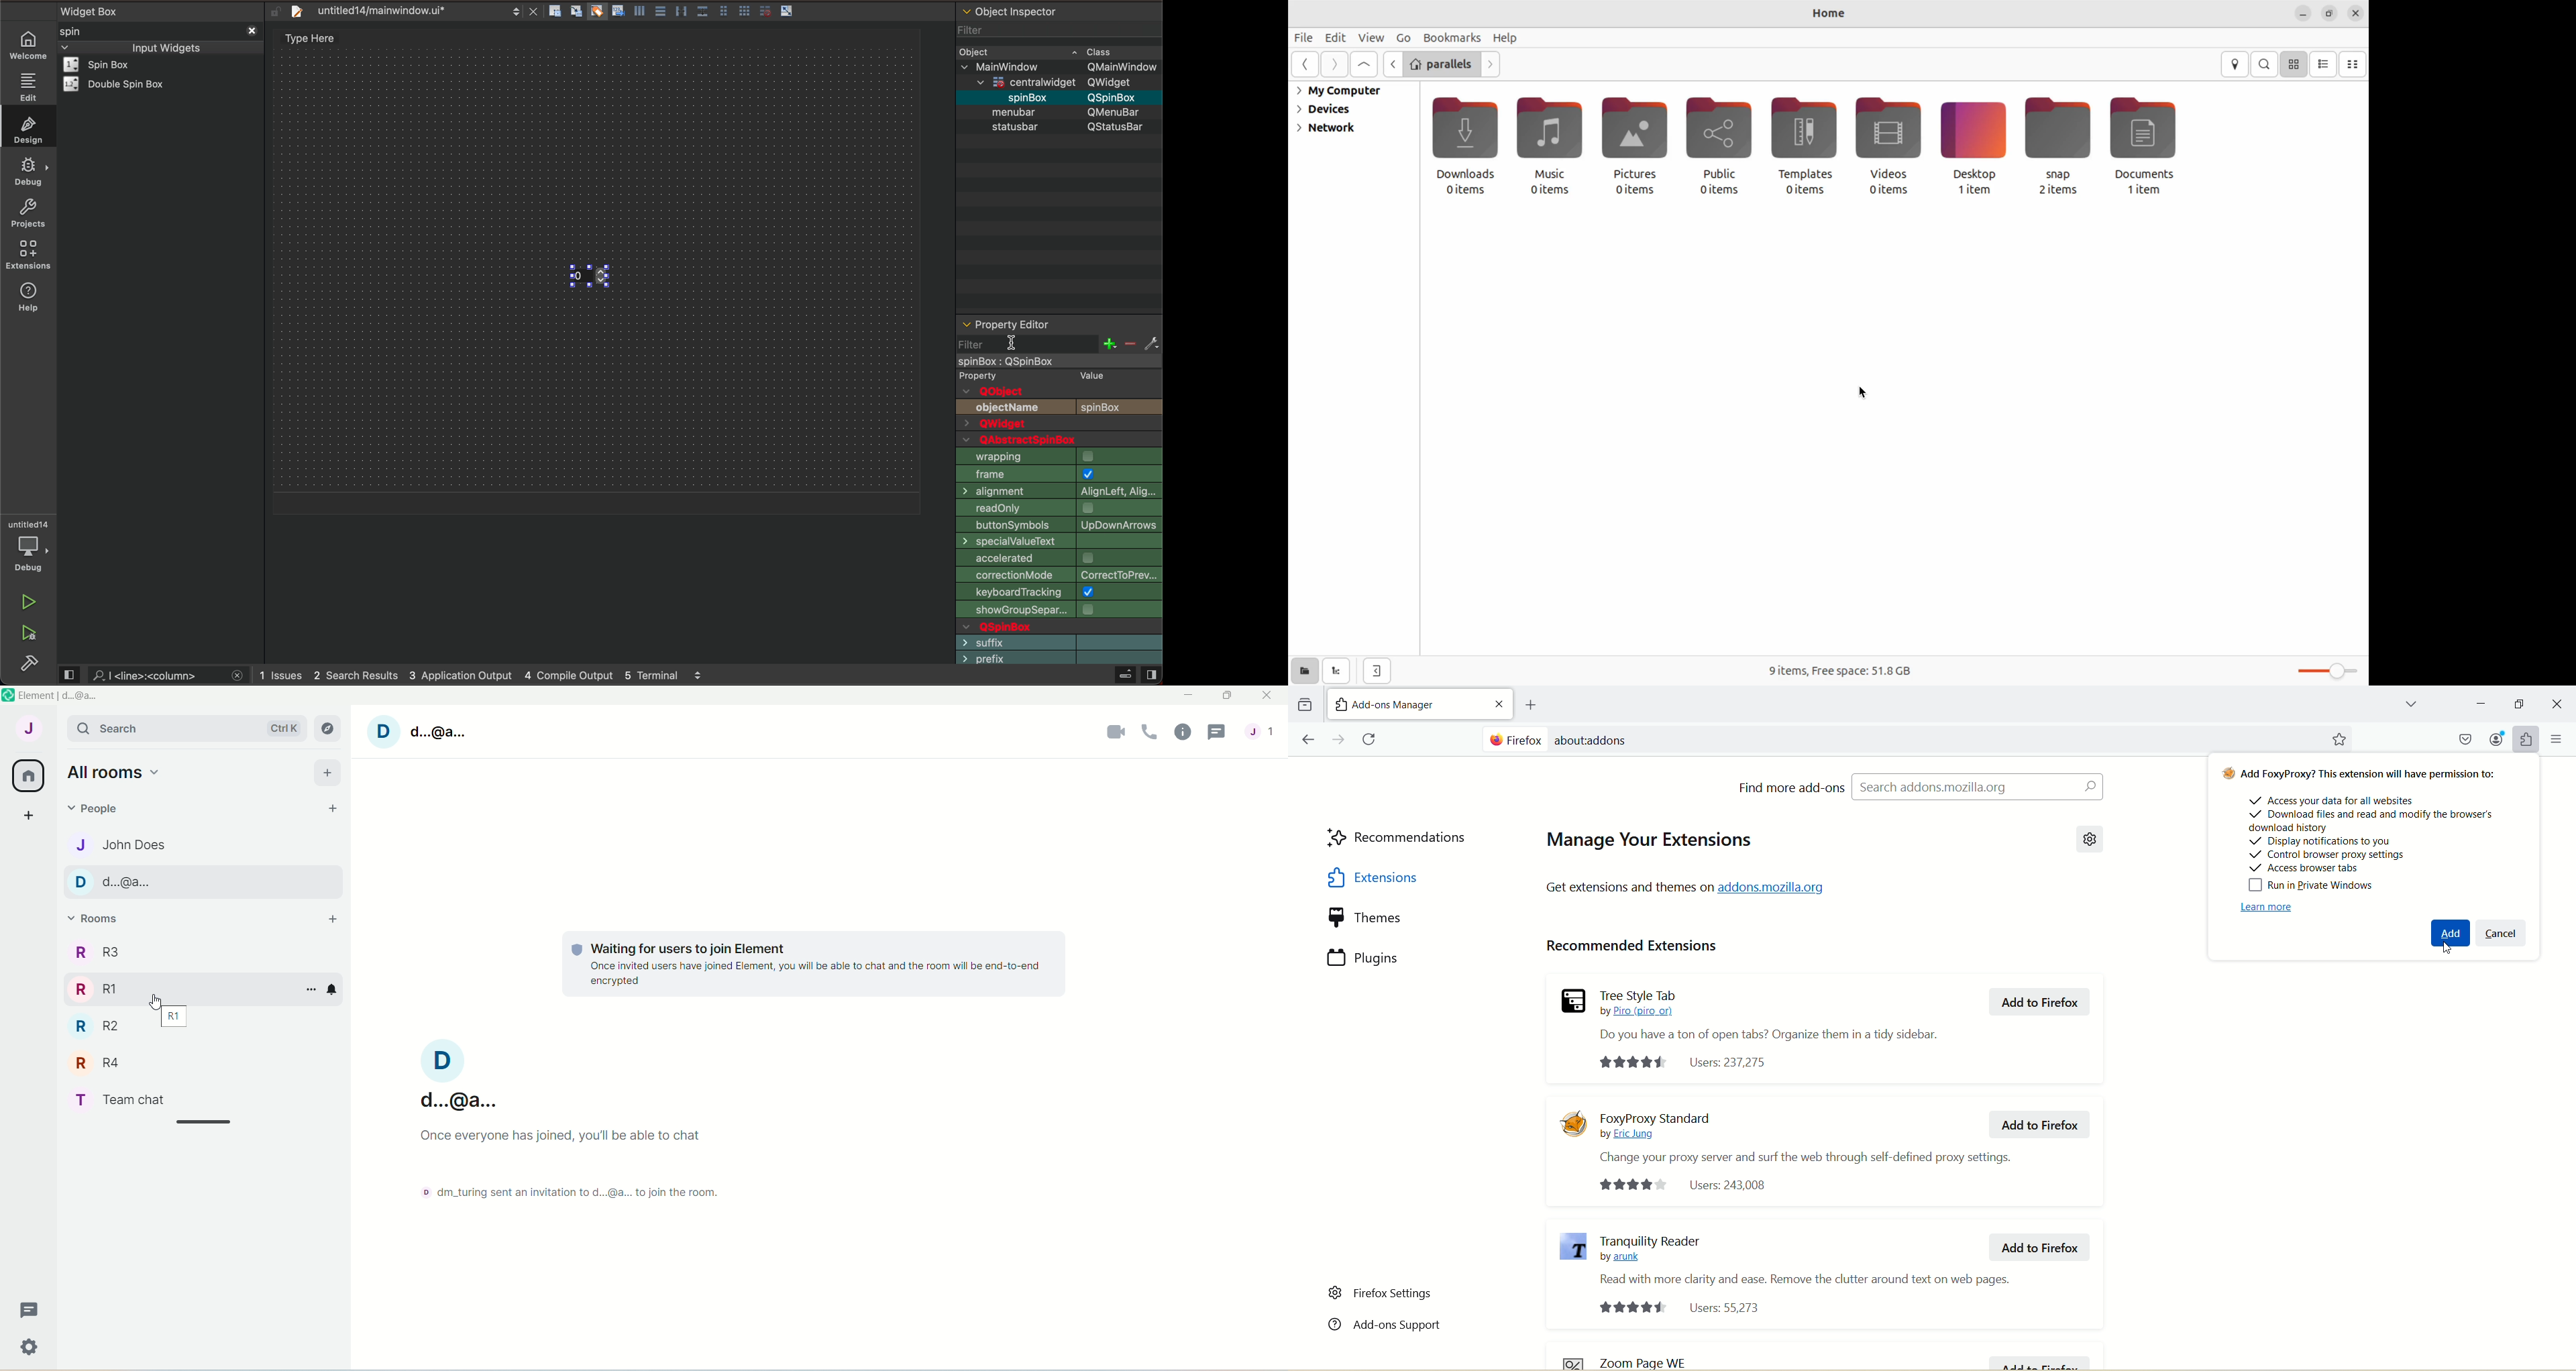 This screenshot has height=1372, width=2576. I want to click on design area, so click(316, 38).